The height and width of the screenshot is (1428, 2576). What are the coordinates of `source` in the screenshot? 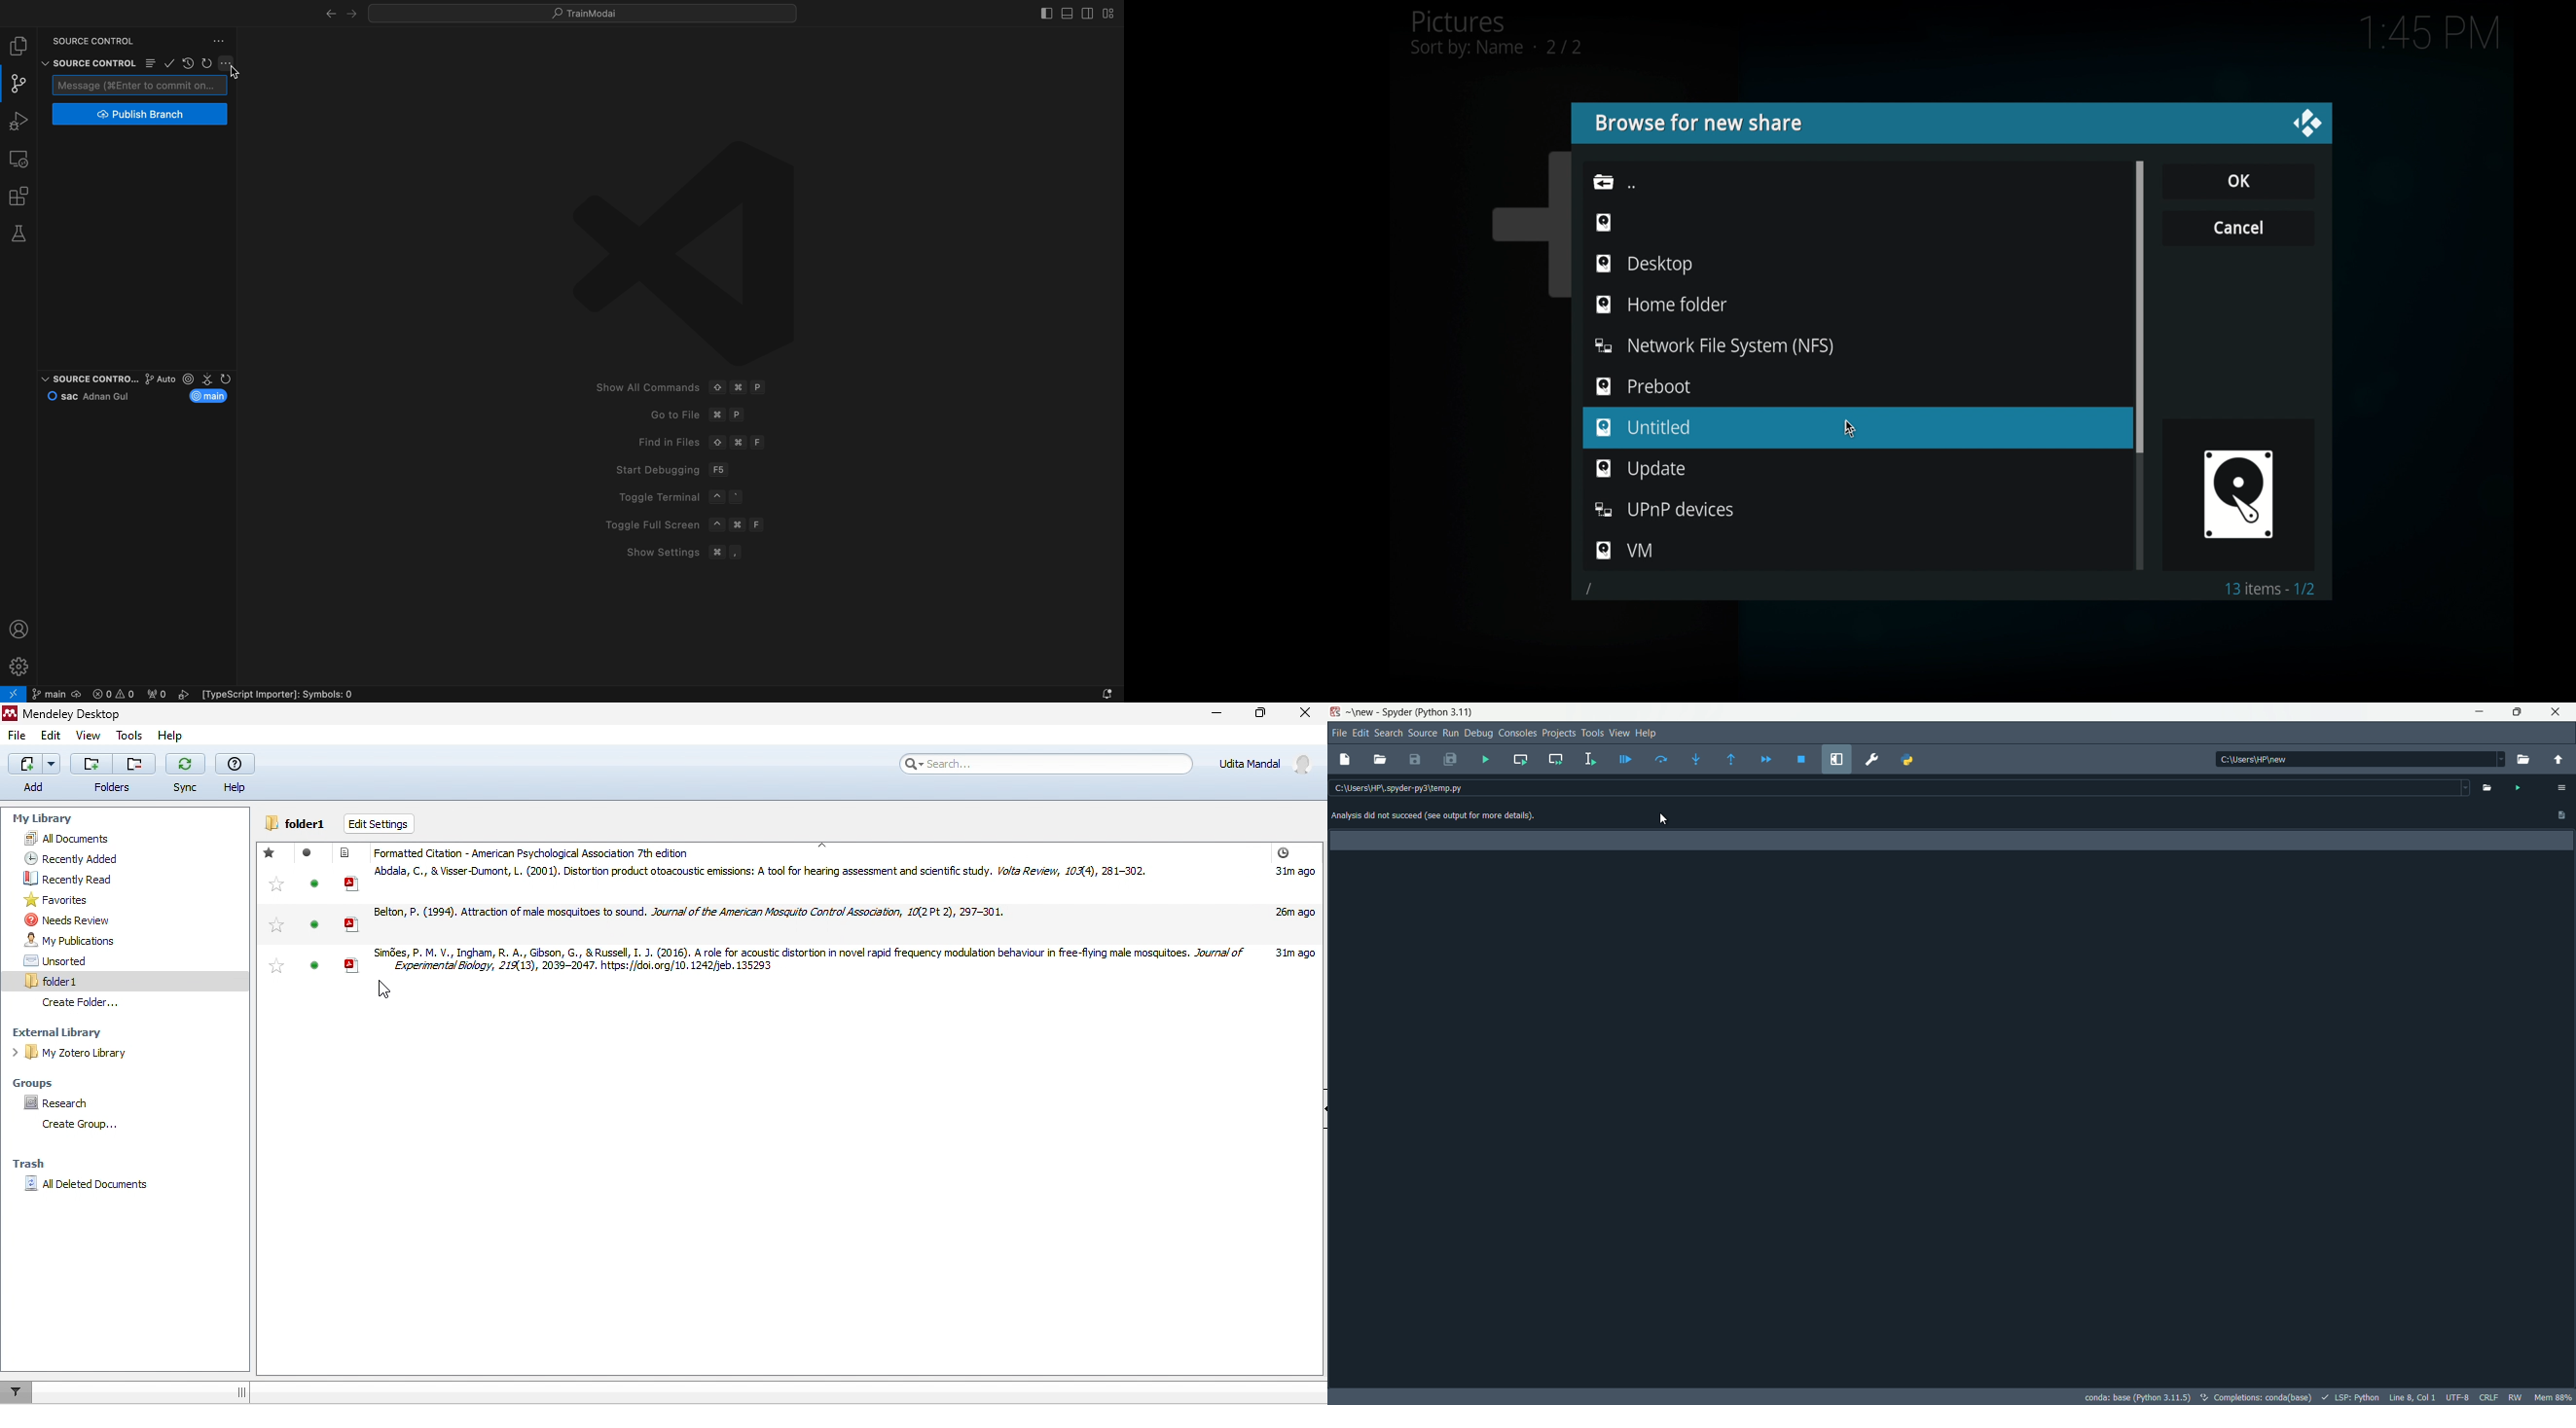 It's located at (87, 38).